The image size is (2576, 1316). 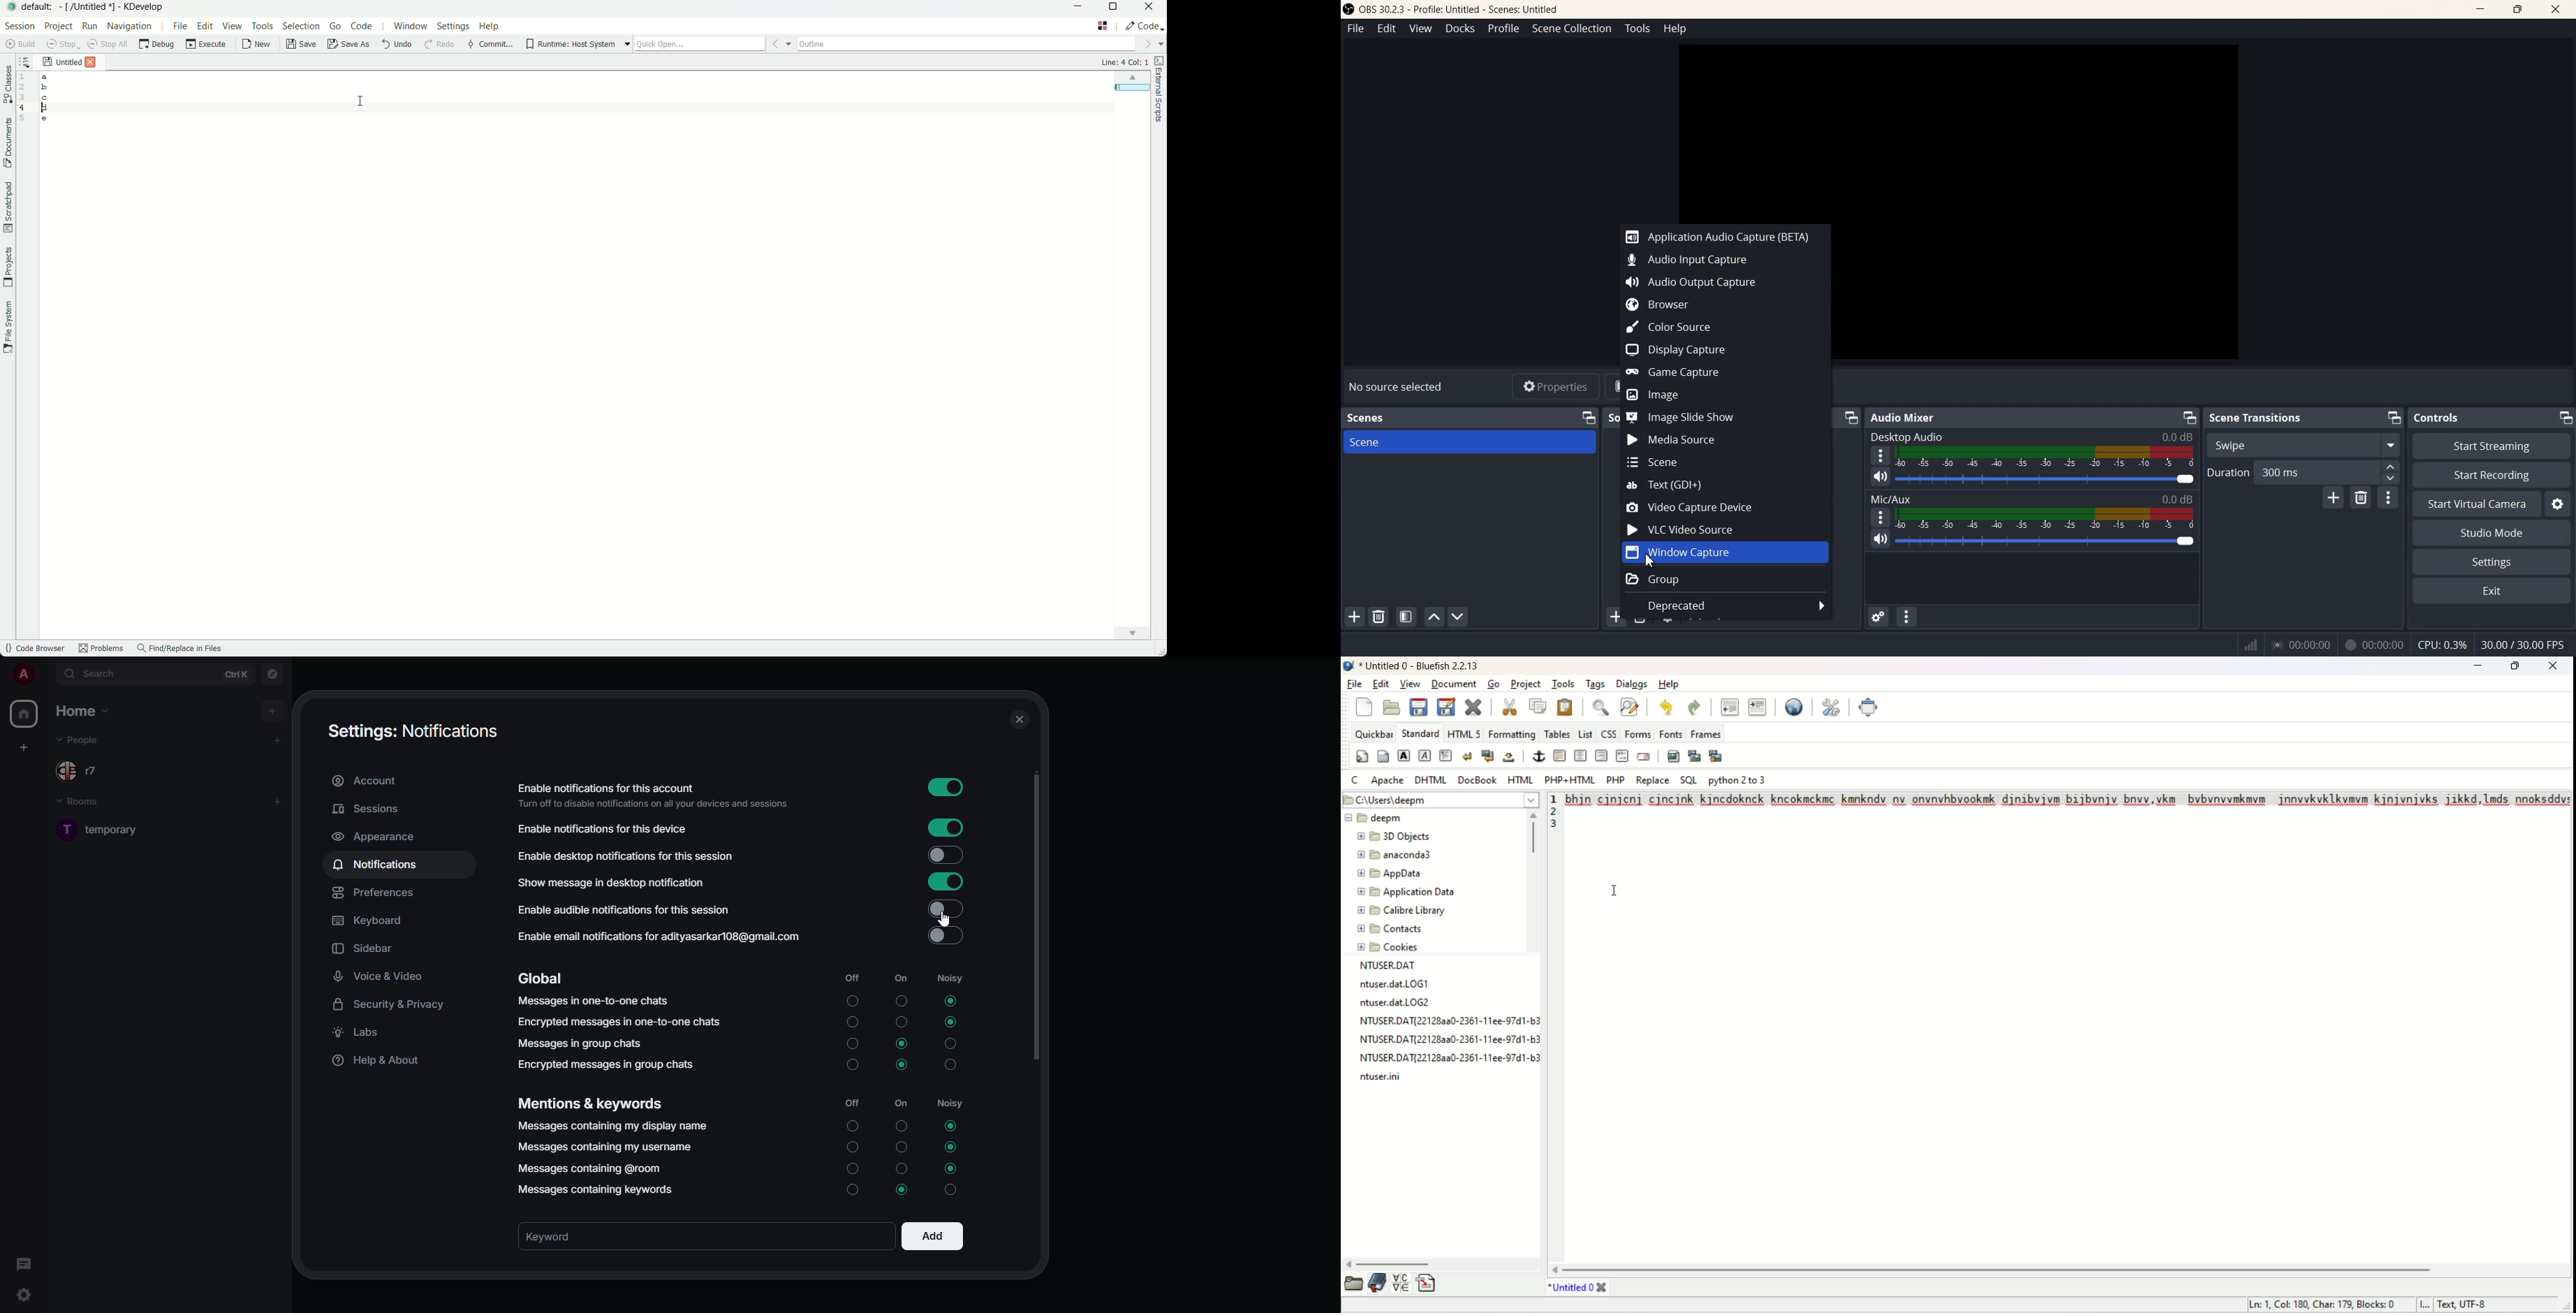 What do you see at coordinates (1405, 757) in the screenshot?
I see `strong` at bounding box center [1405, 757].